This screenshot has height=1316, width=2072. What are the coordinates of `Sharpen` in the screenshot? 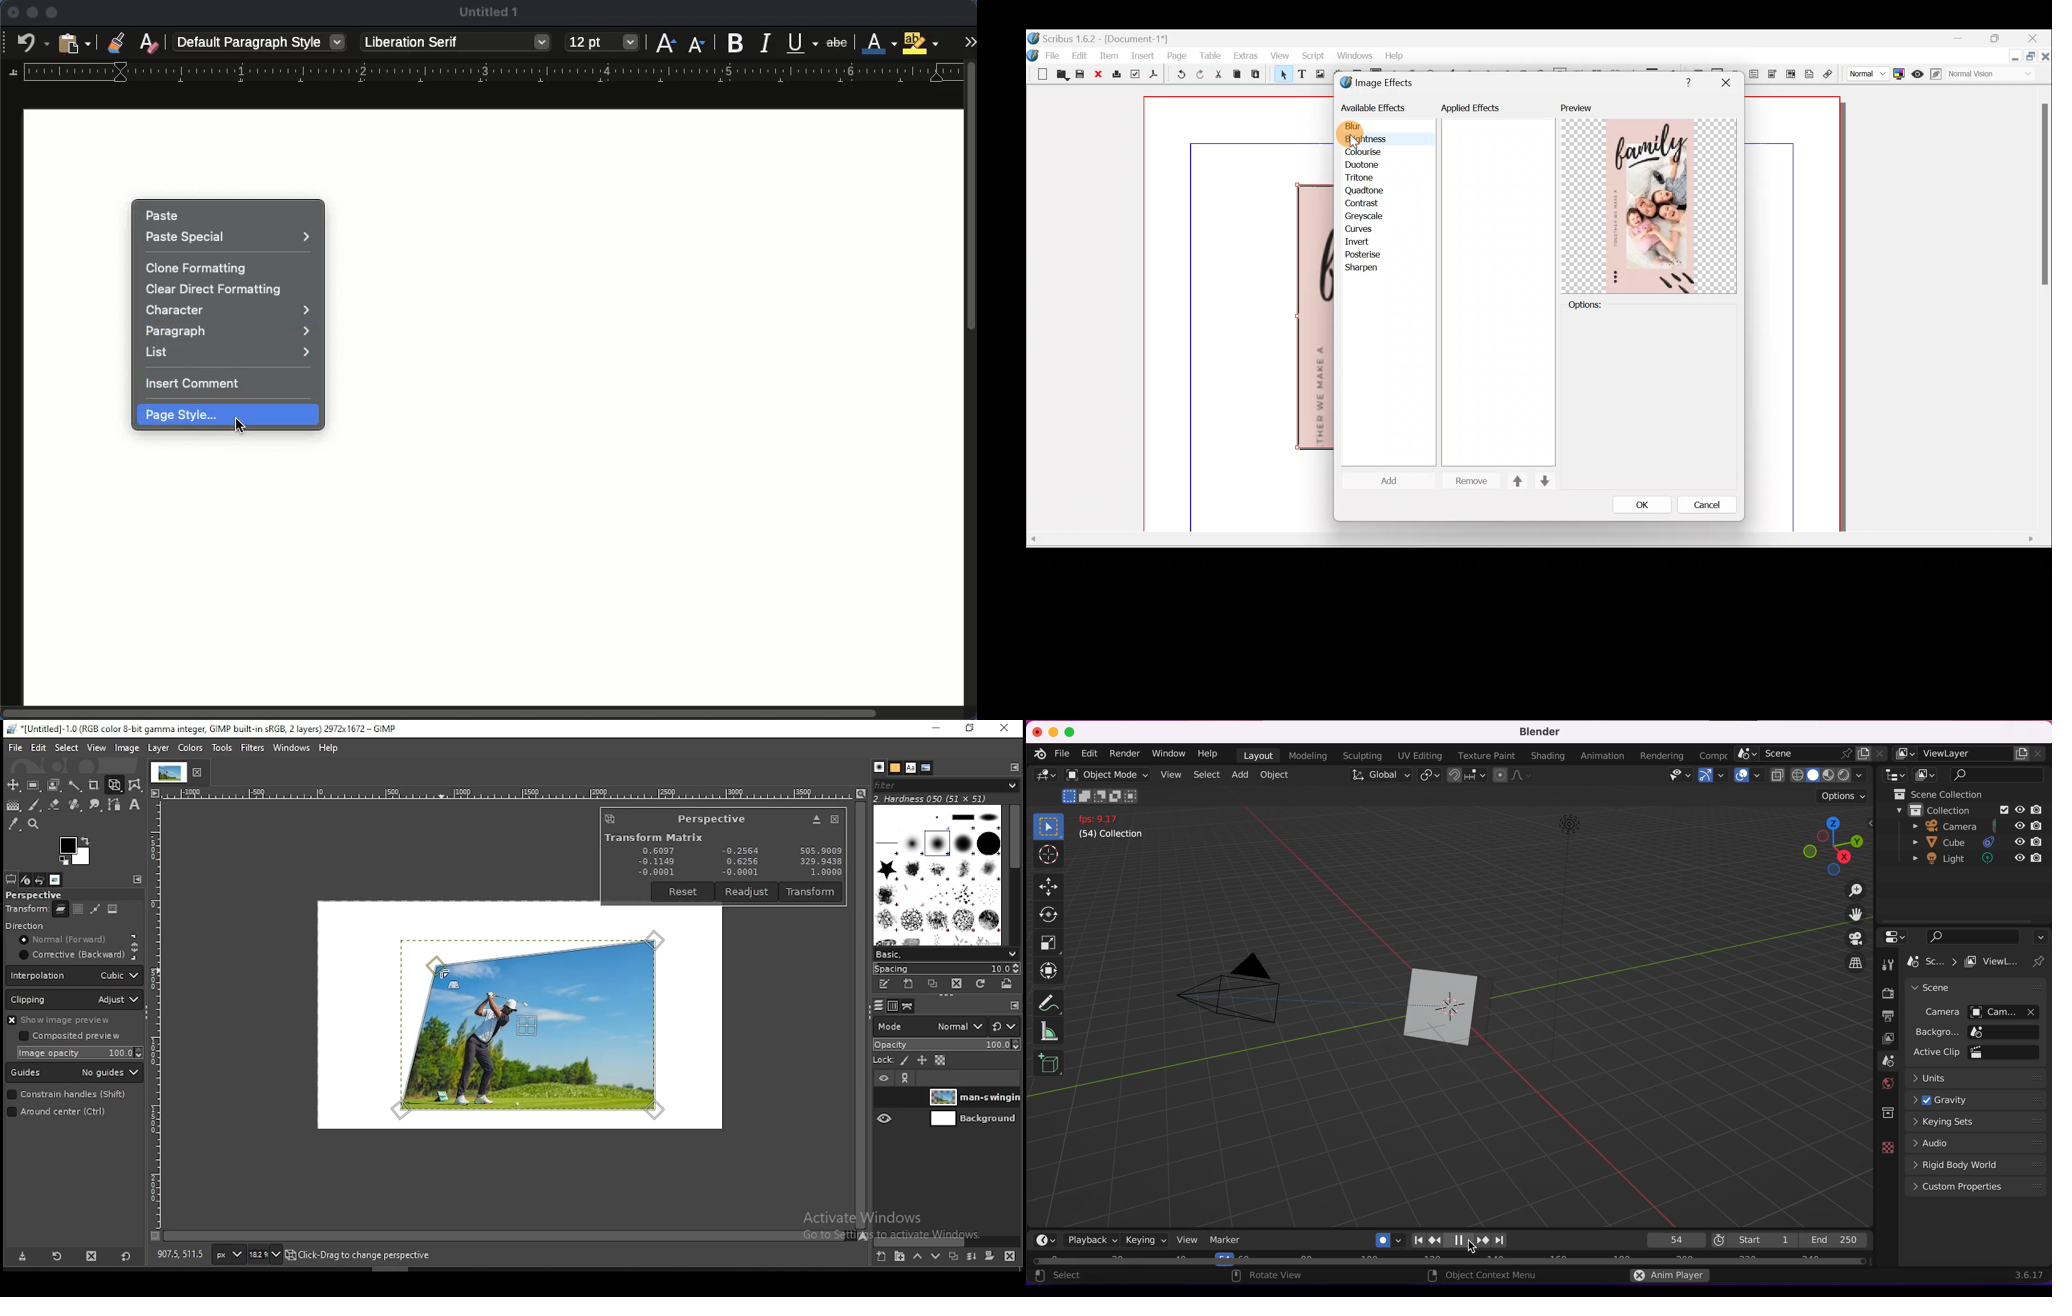 It's located at (1367, 269).